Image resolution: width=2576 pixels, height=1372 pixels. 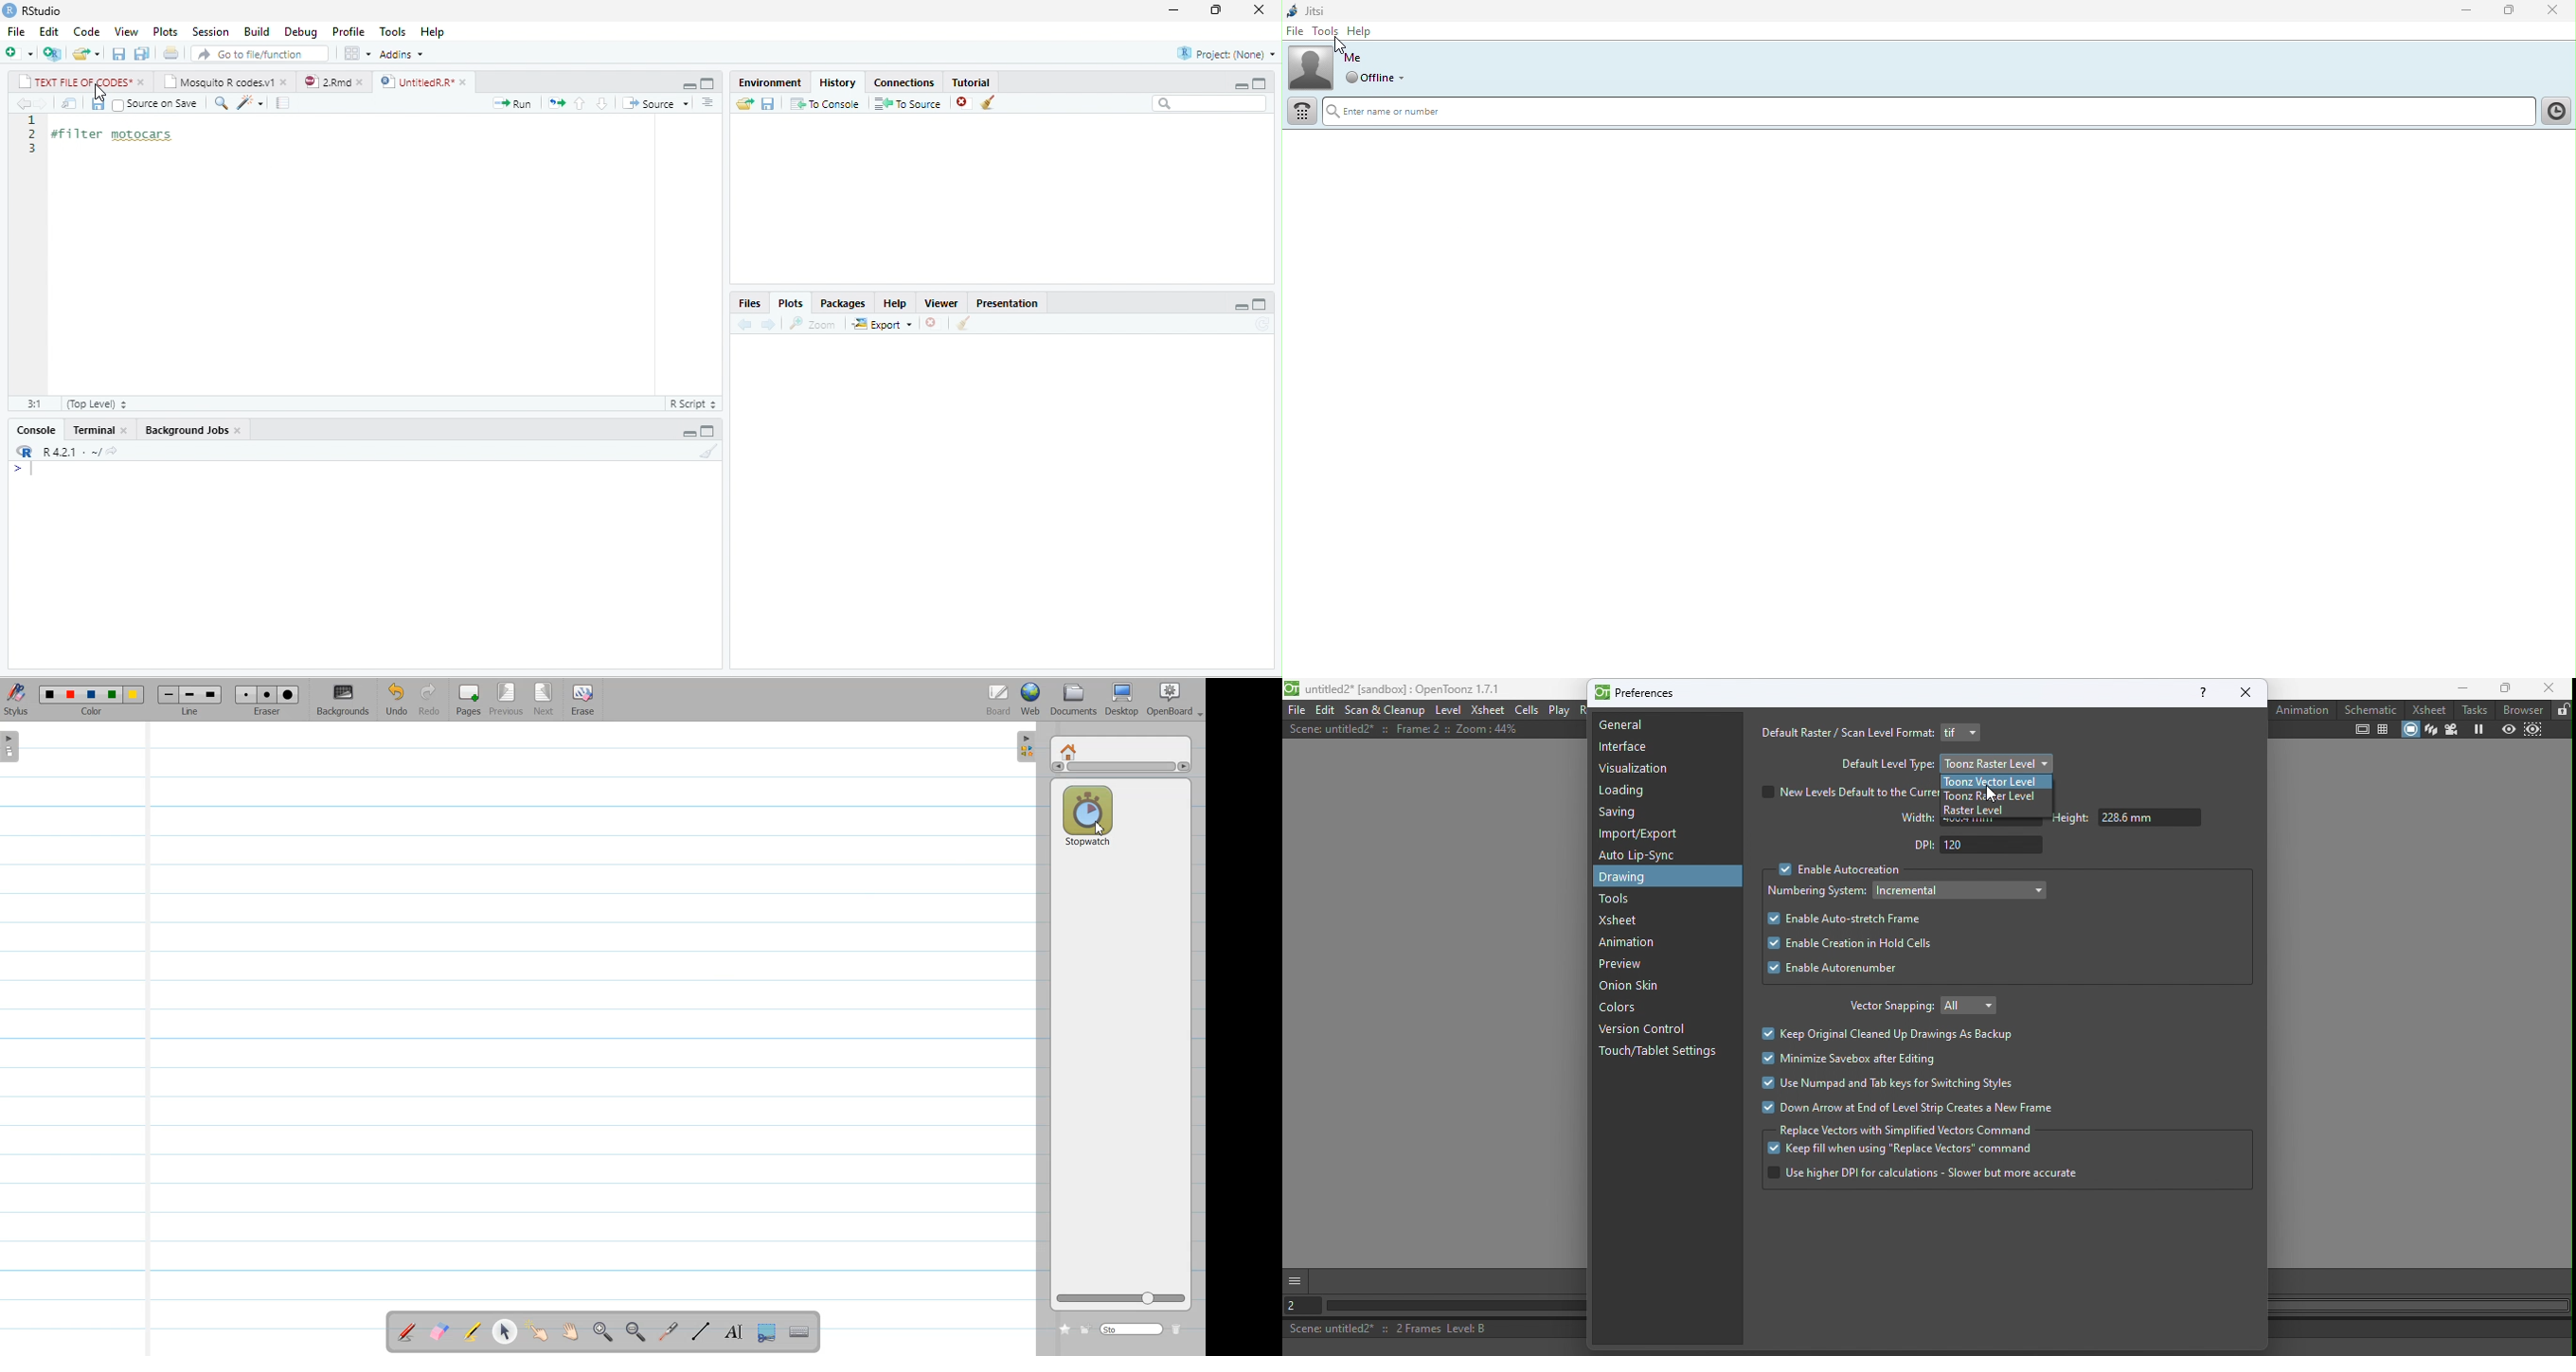 I want to click on General, so click(x=1663, y=724).